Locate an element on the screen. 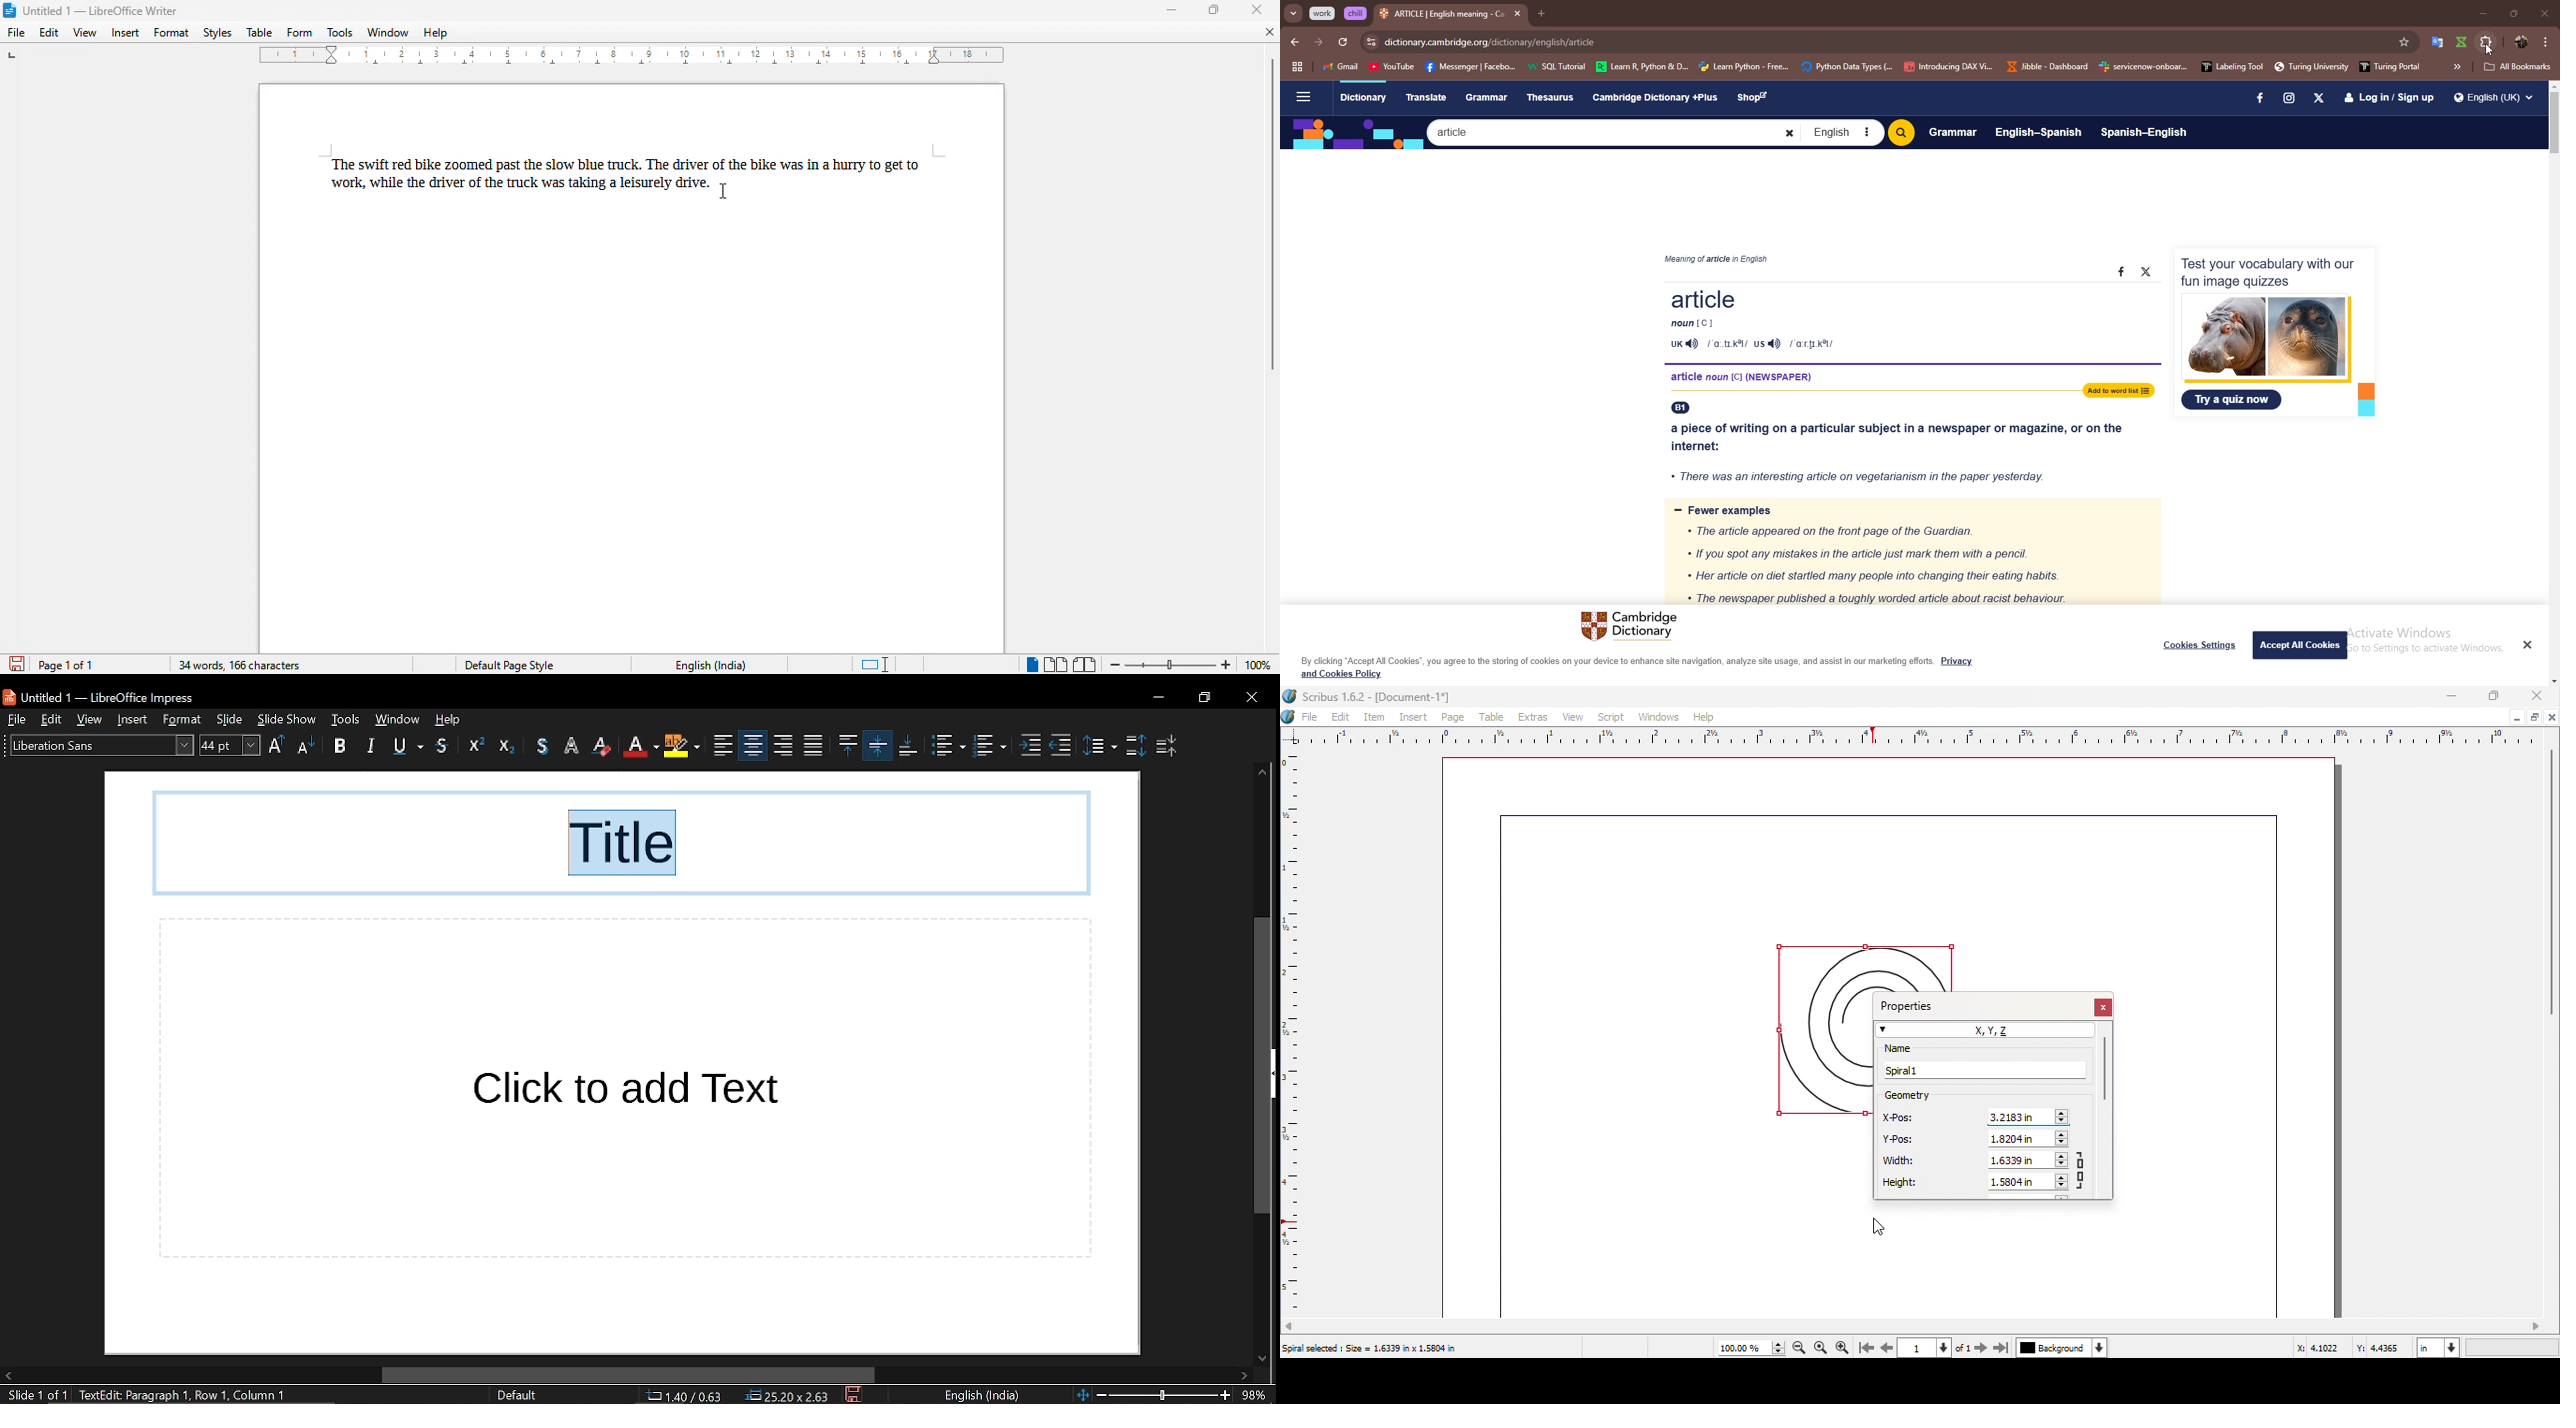 This screenshot has height=1428, width=2576. profile is located at coordinates (2522, 42).